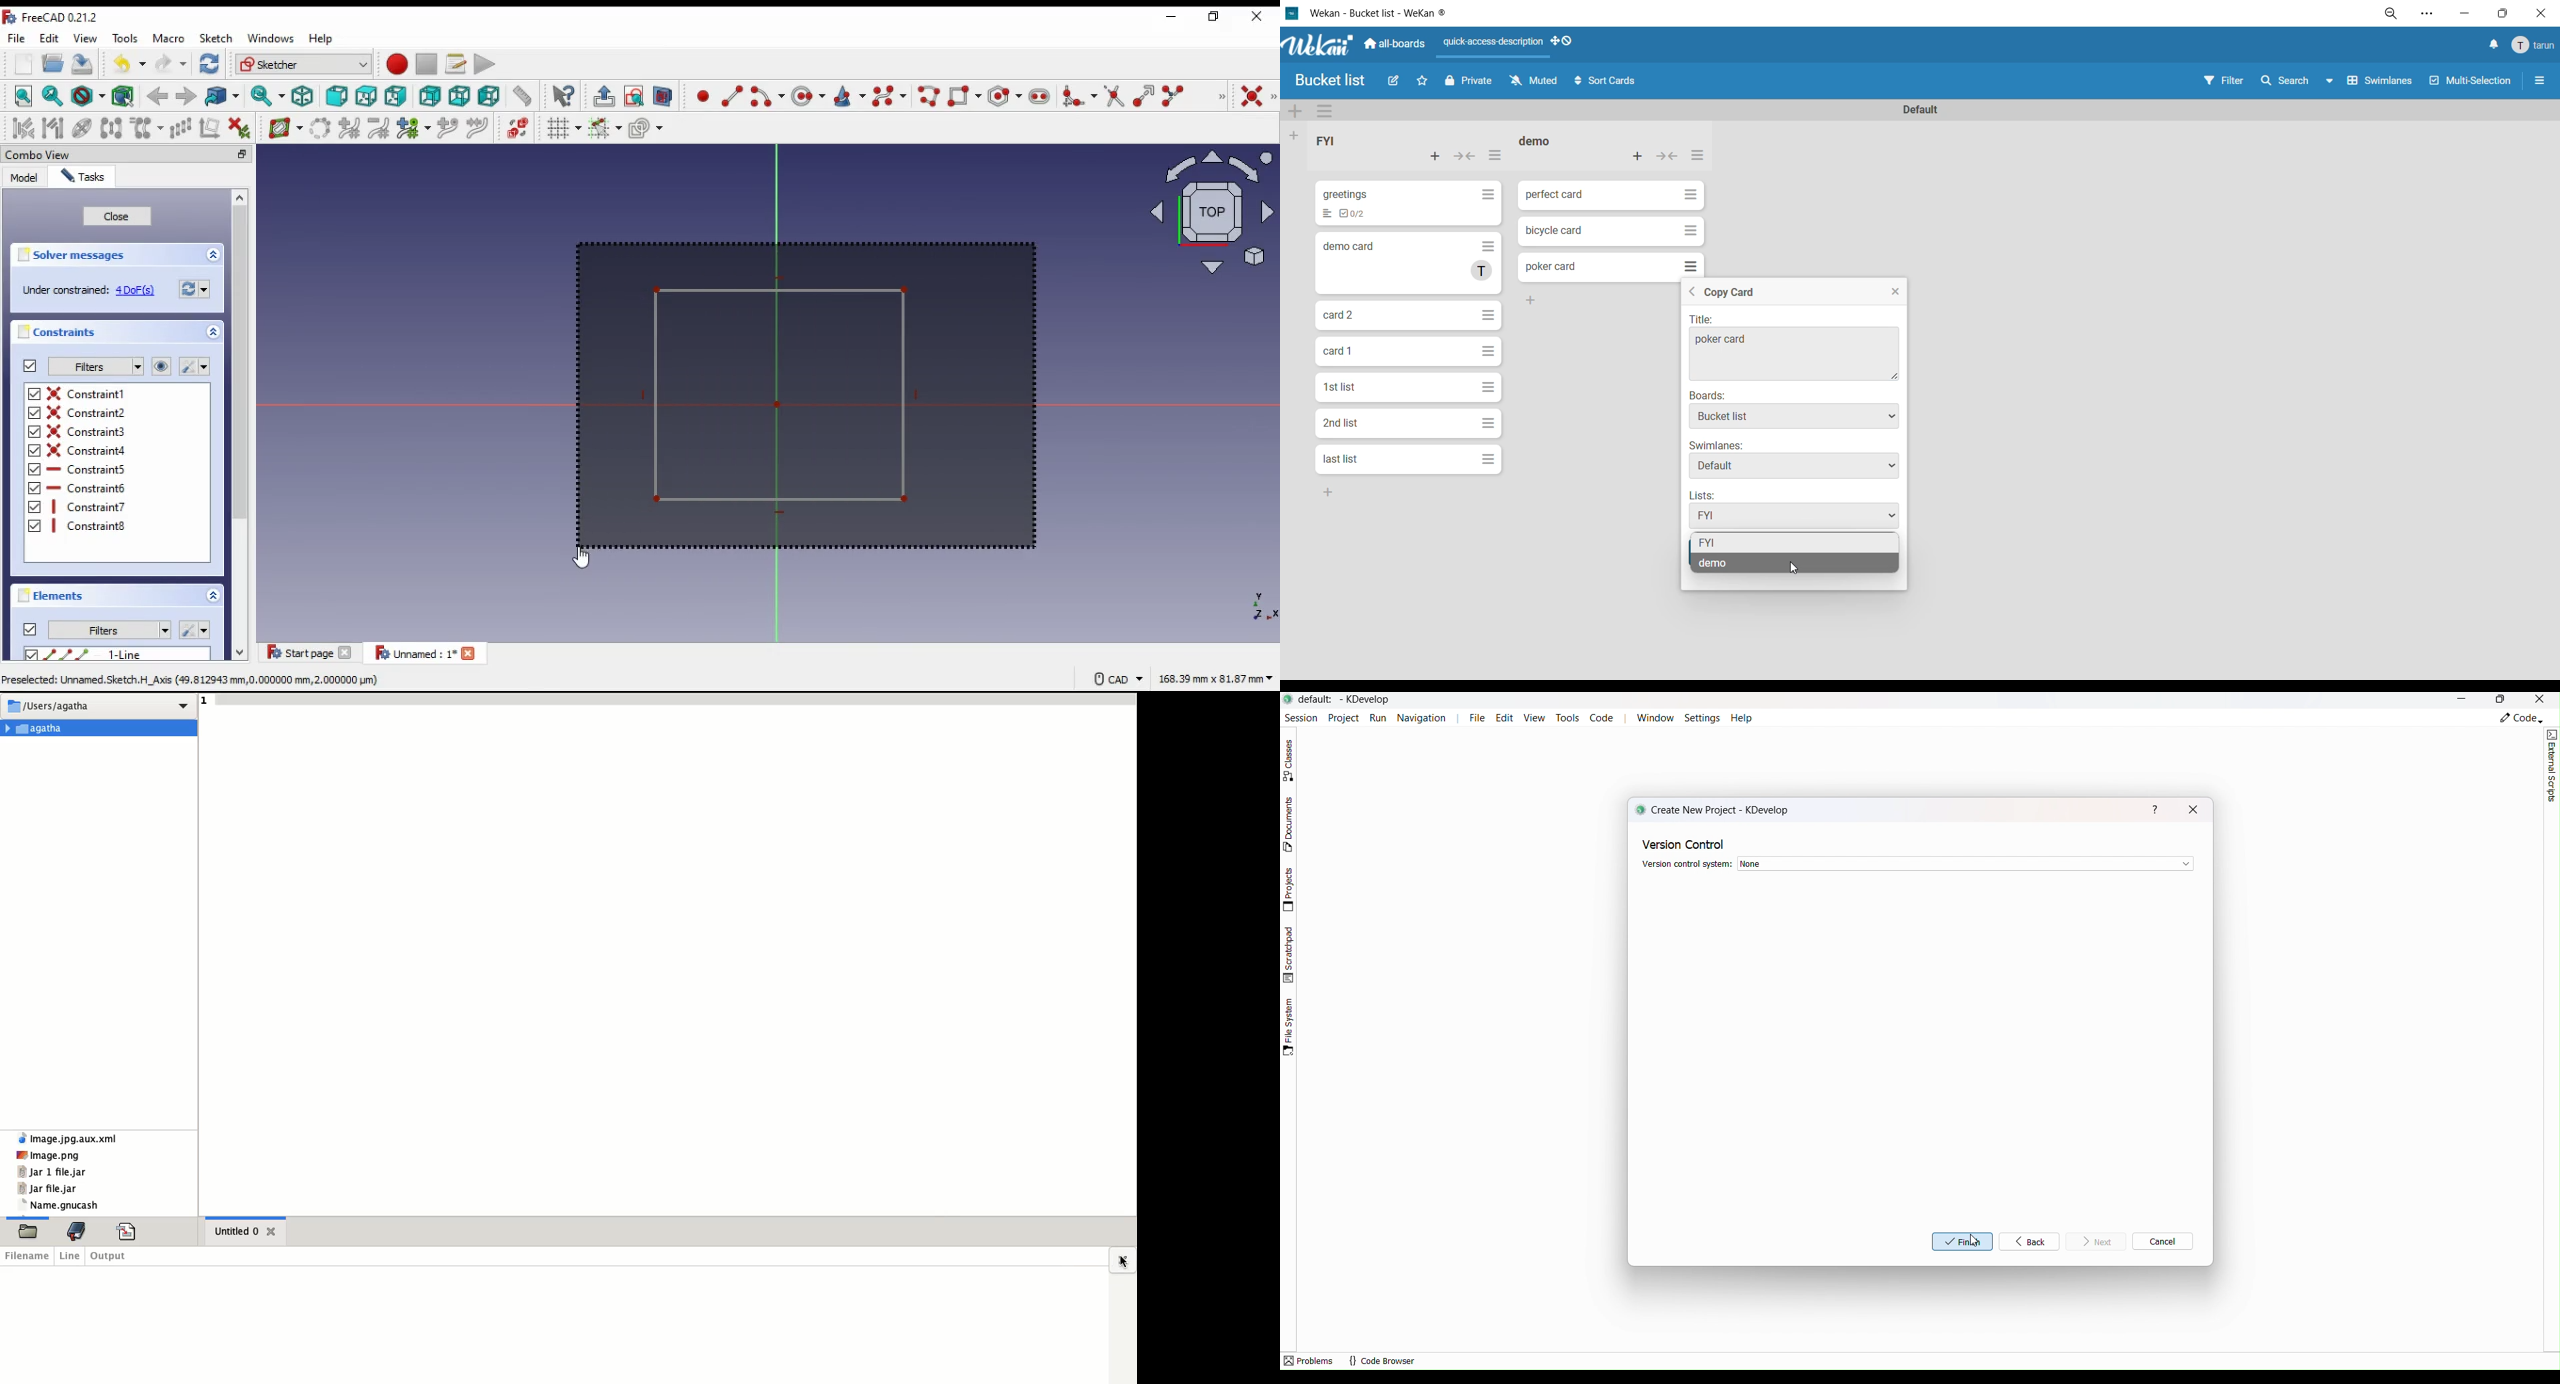  Describe the element at coordinates (171, 64) in the screenshot. I see `redo` at that location.